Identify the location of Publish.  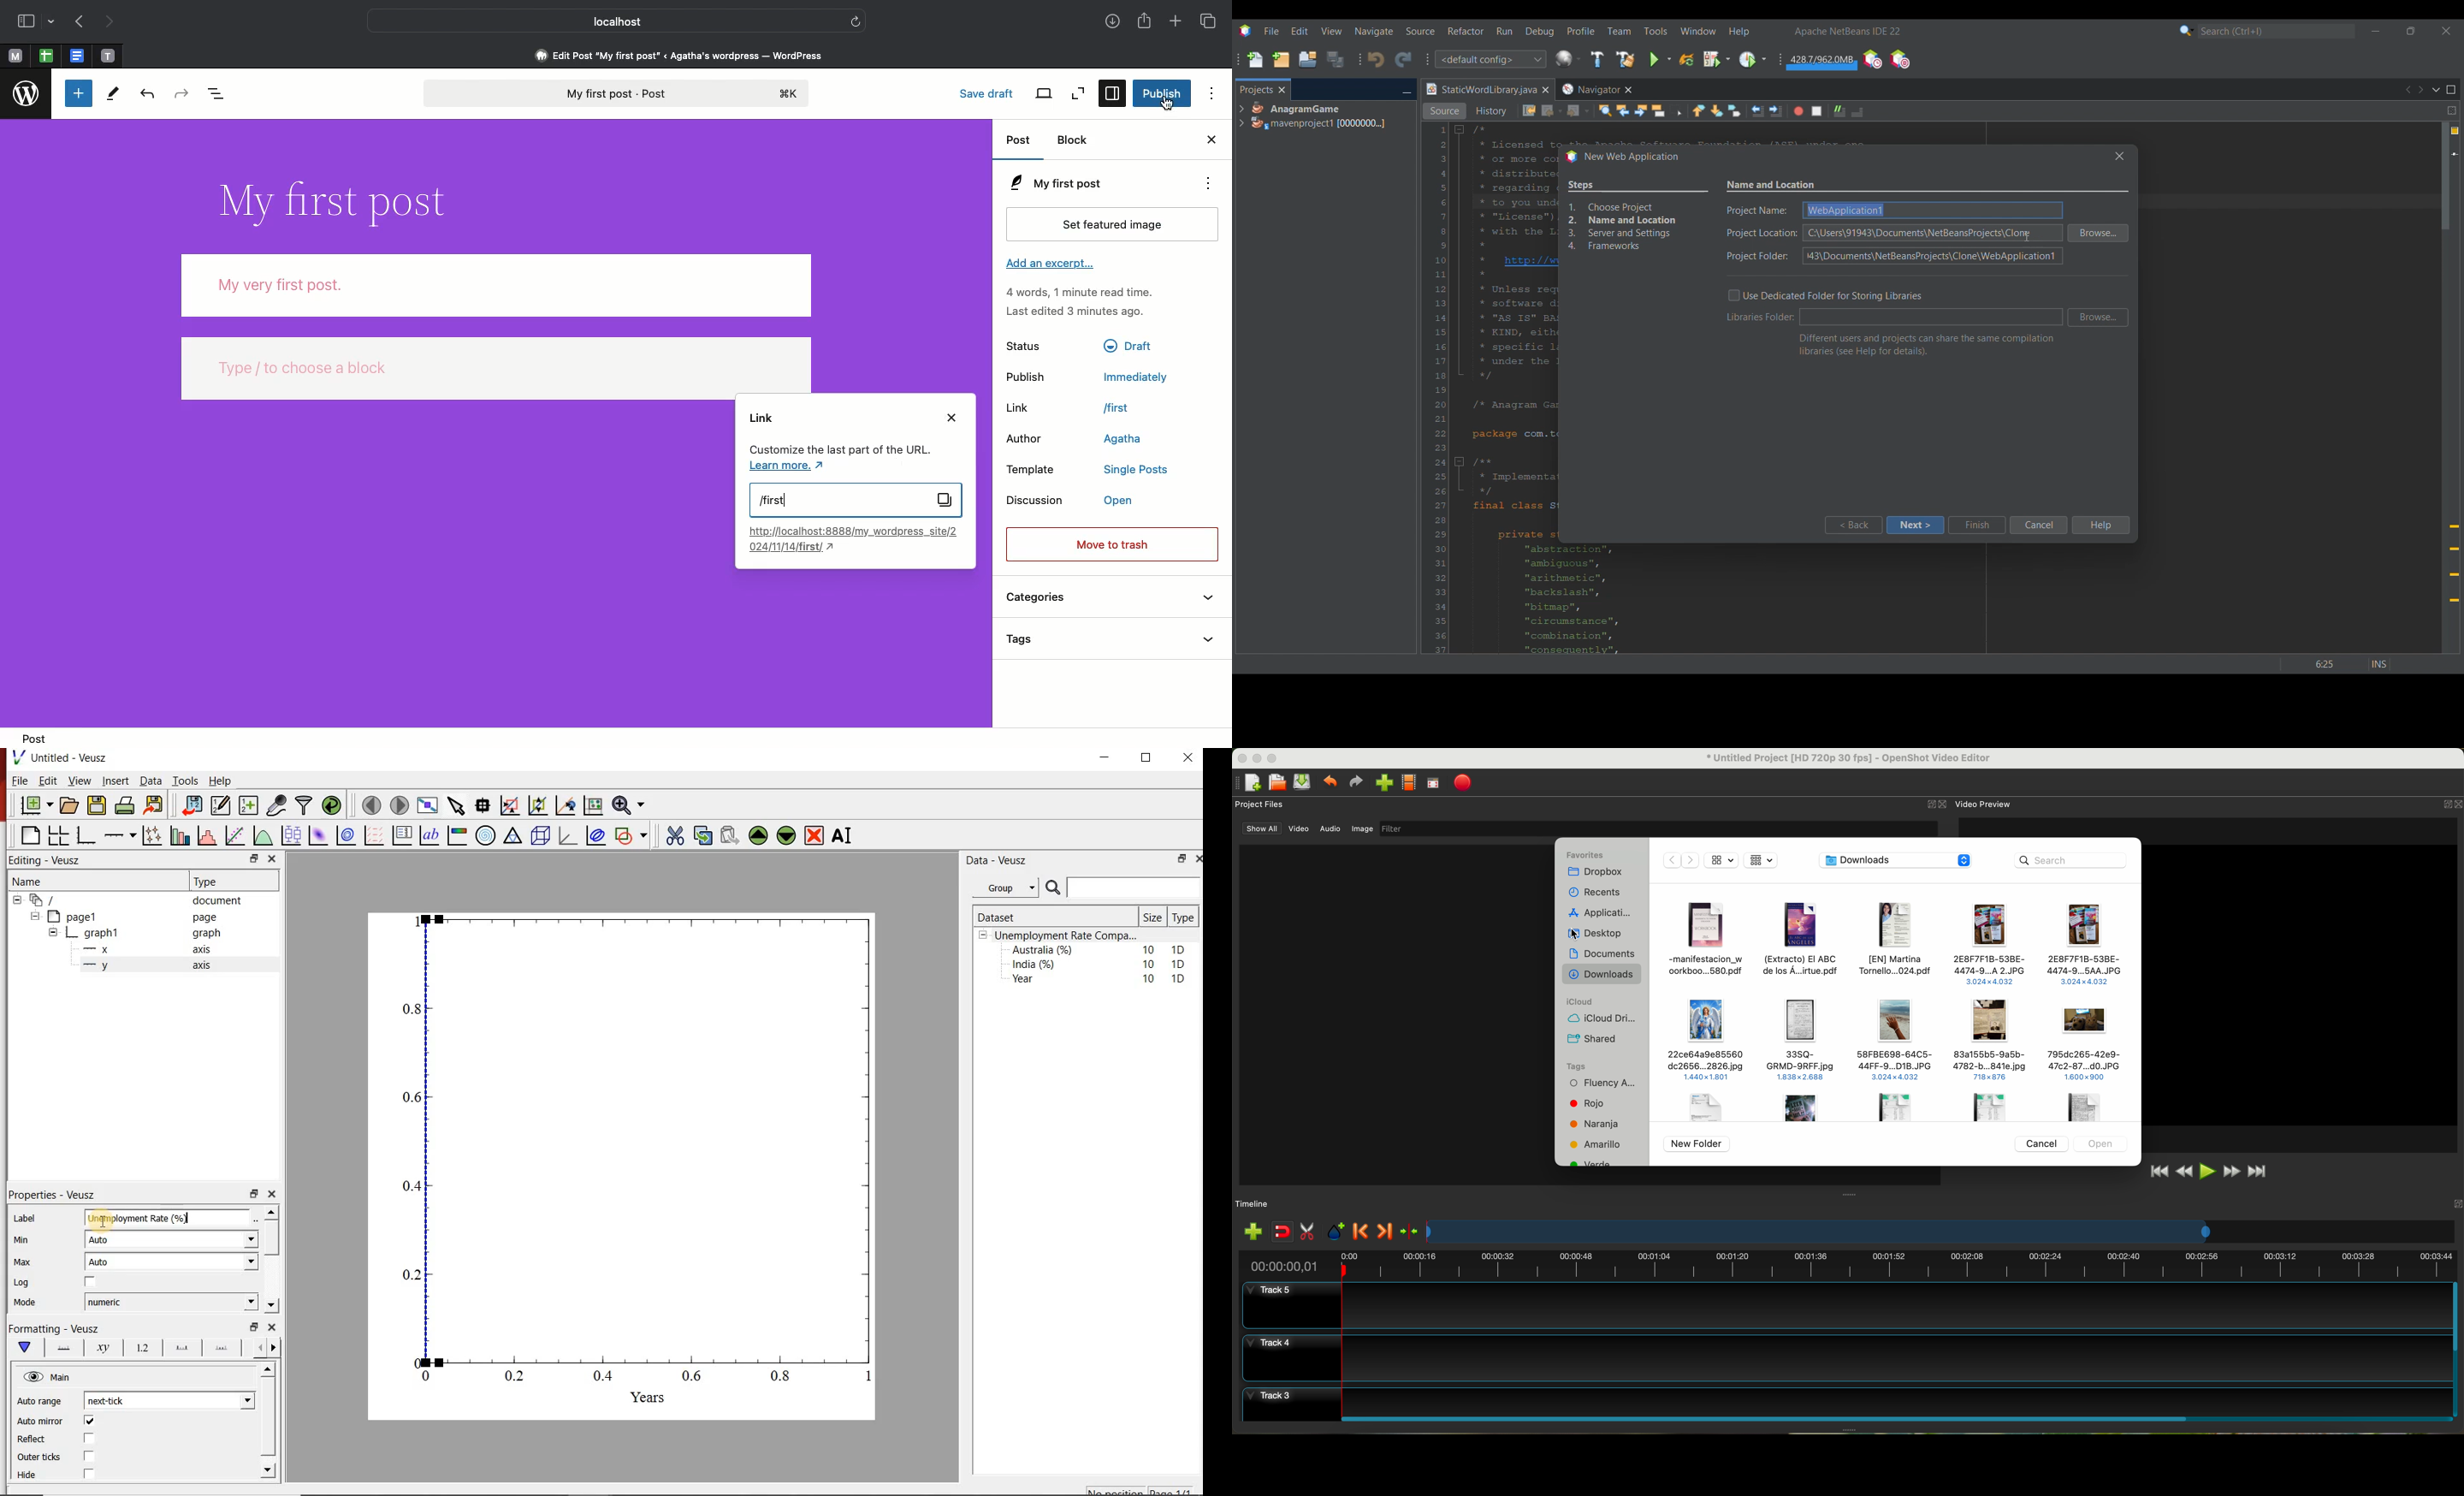
(1026, 375).